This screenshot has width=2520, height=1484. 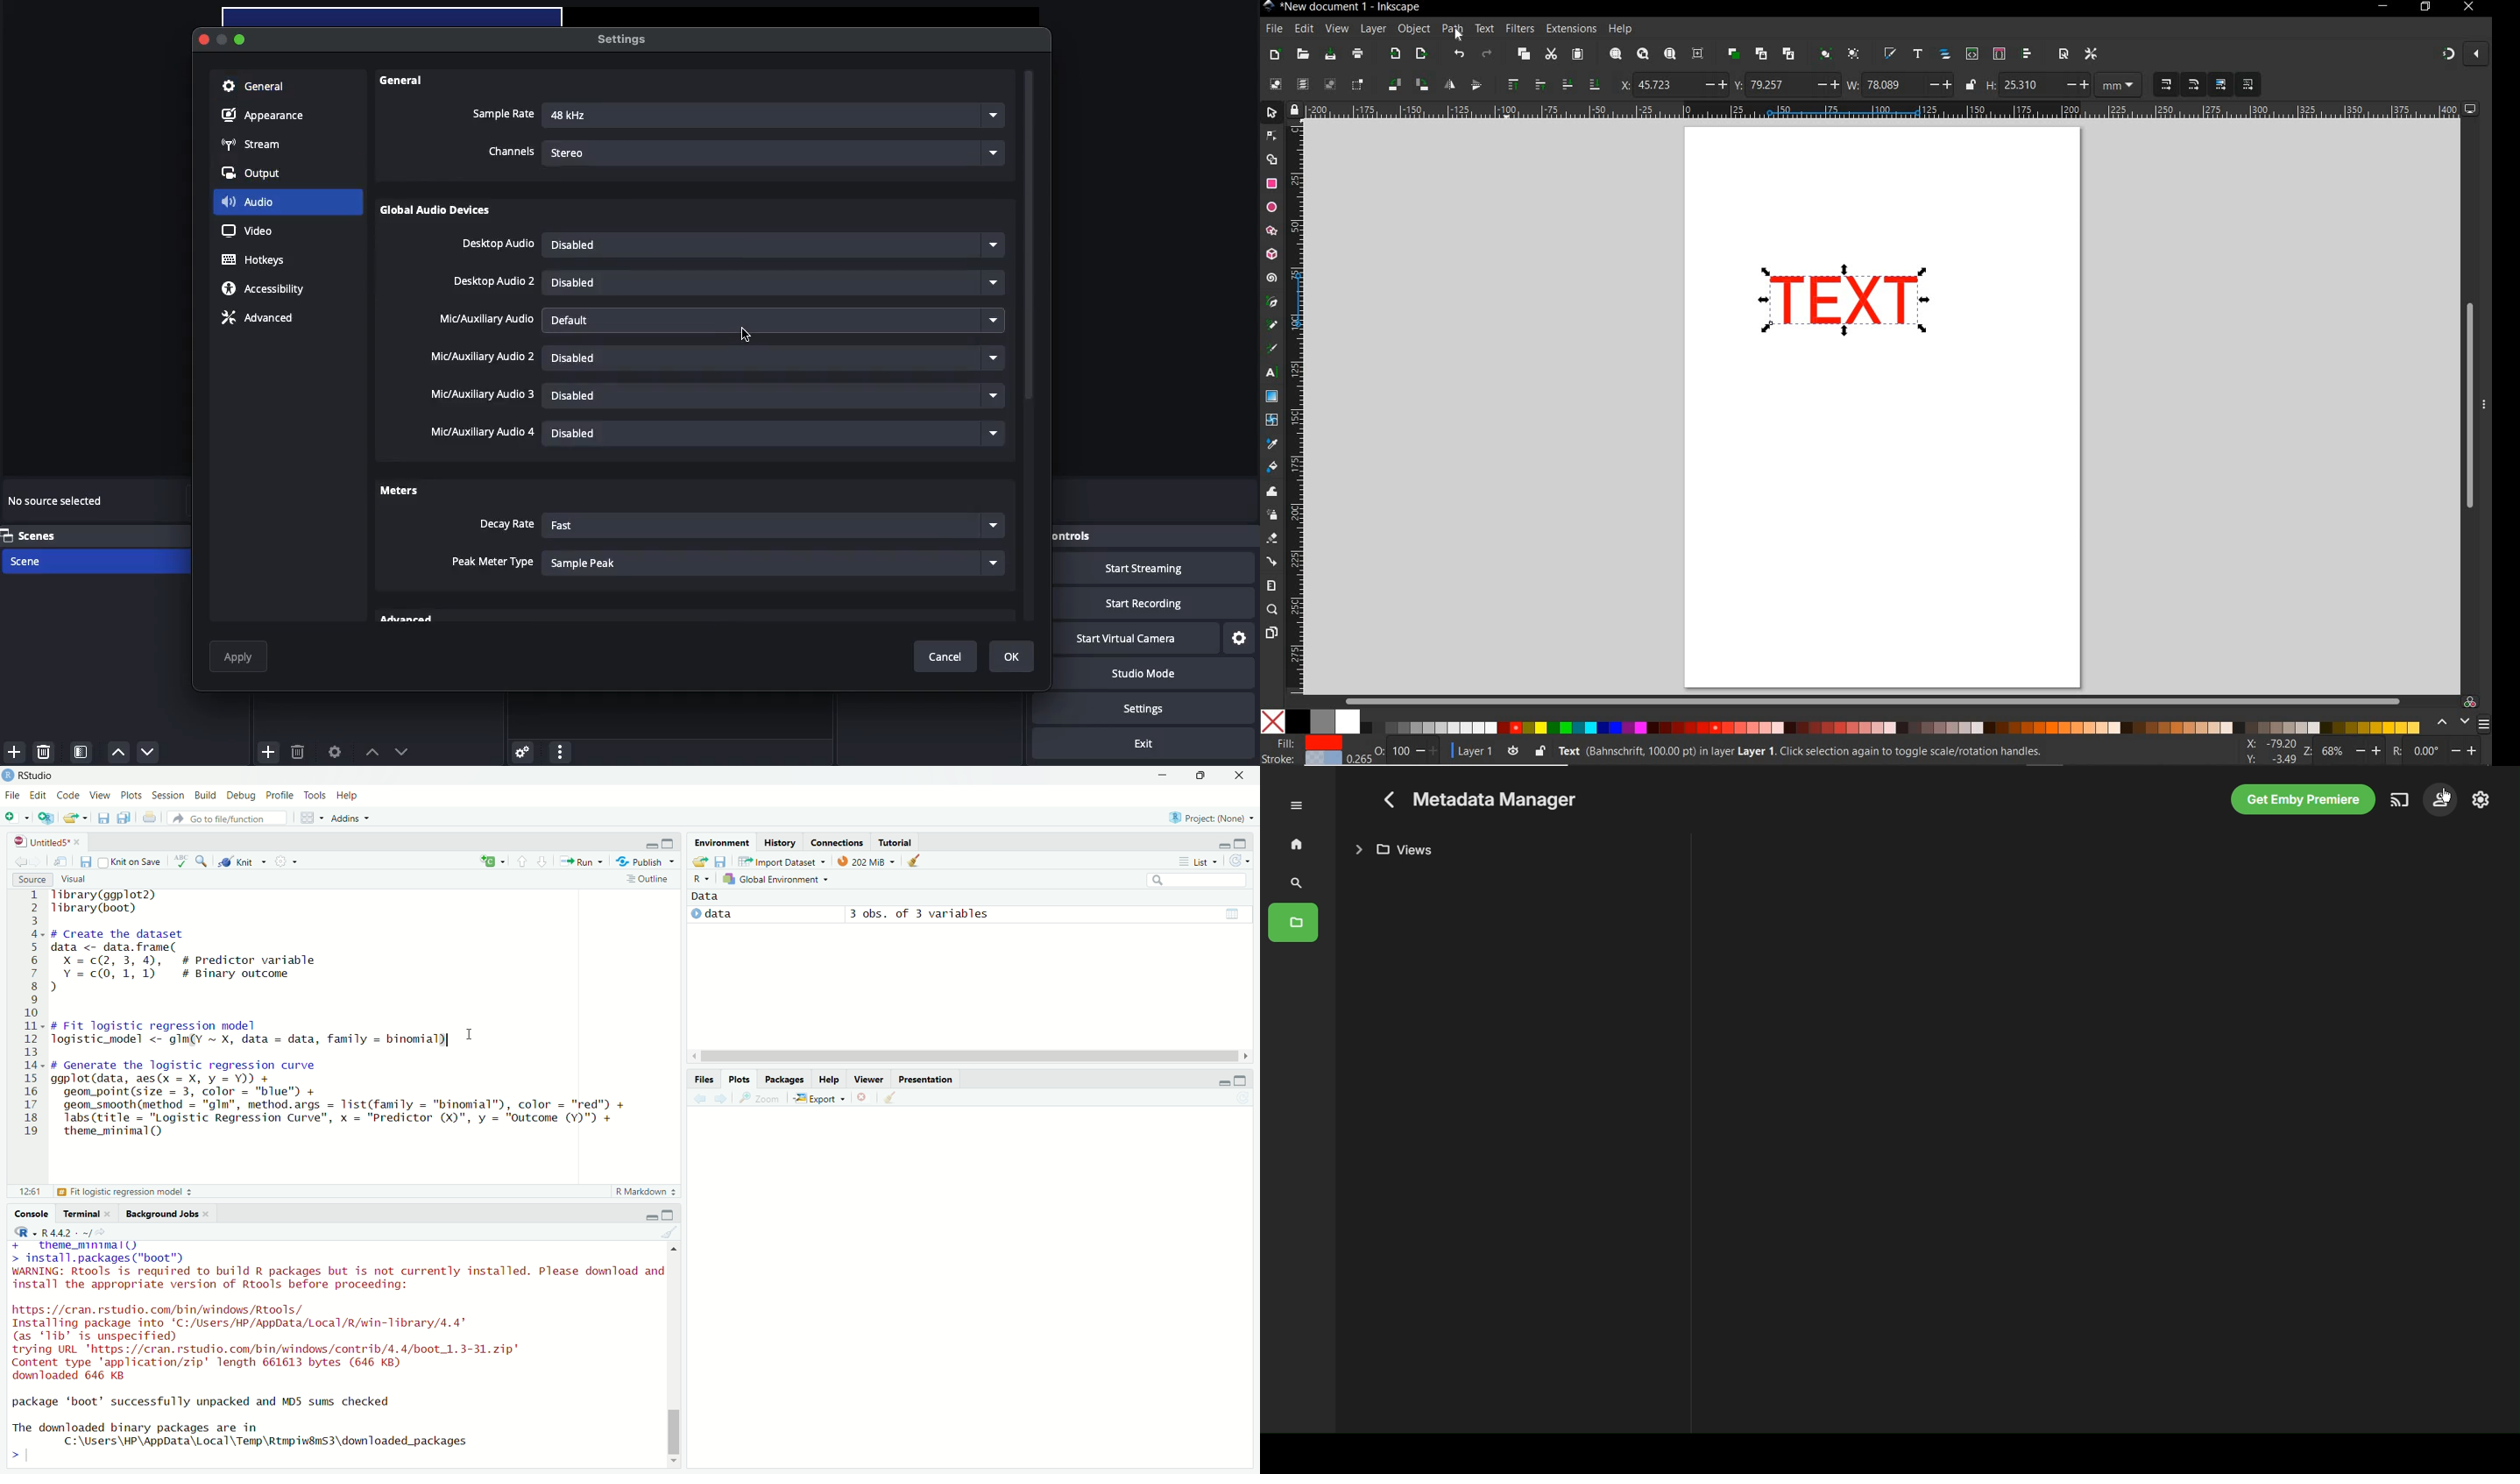 I want to click on View, so click(x=99, y=795).